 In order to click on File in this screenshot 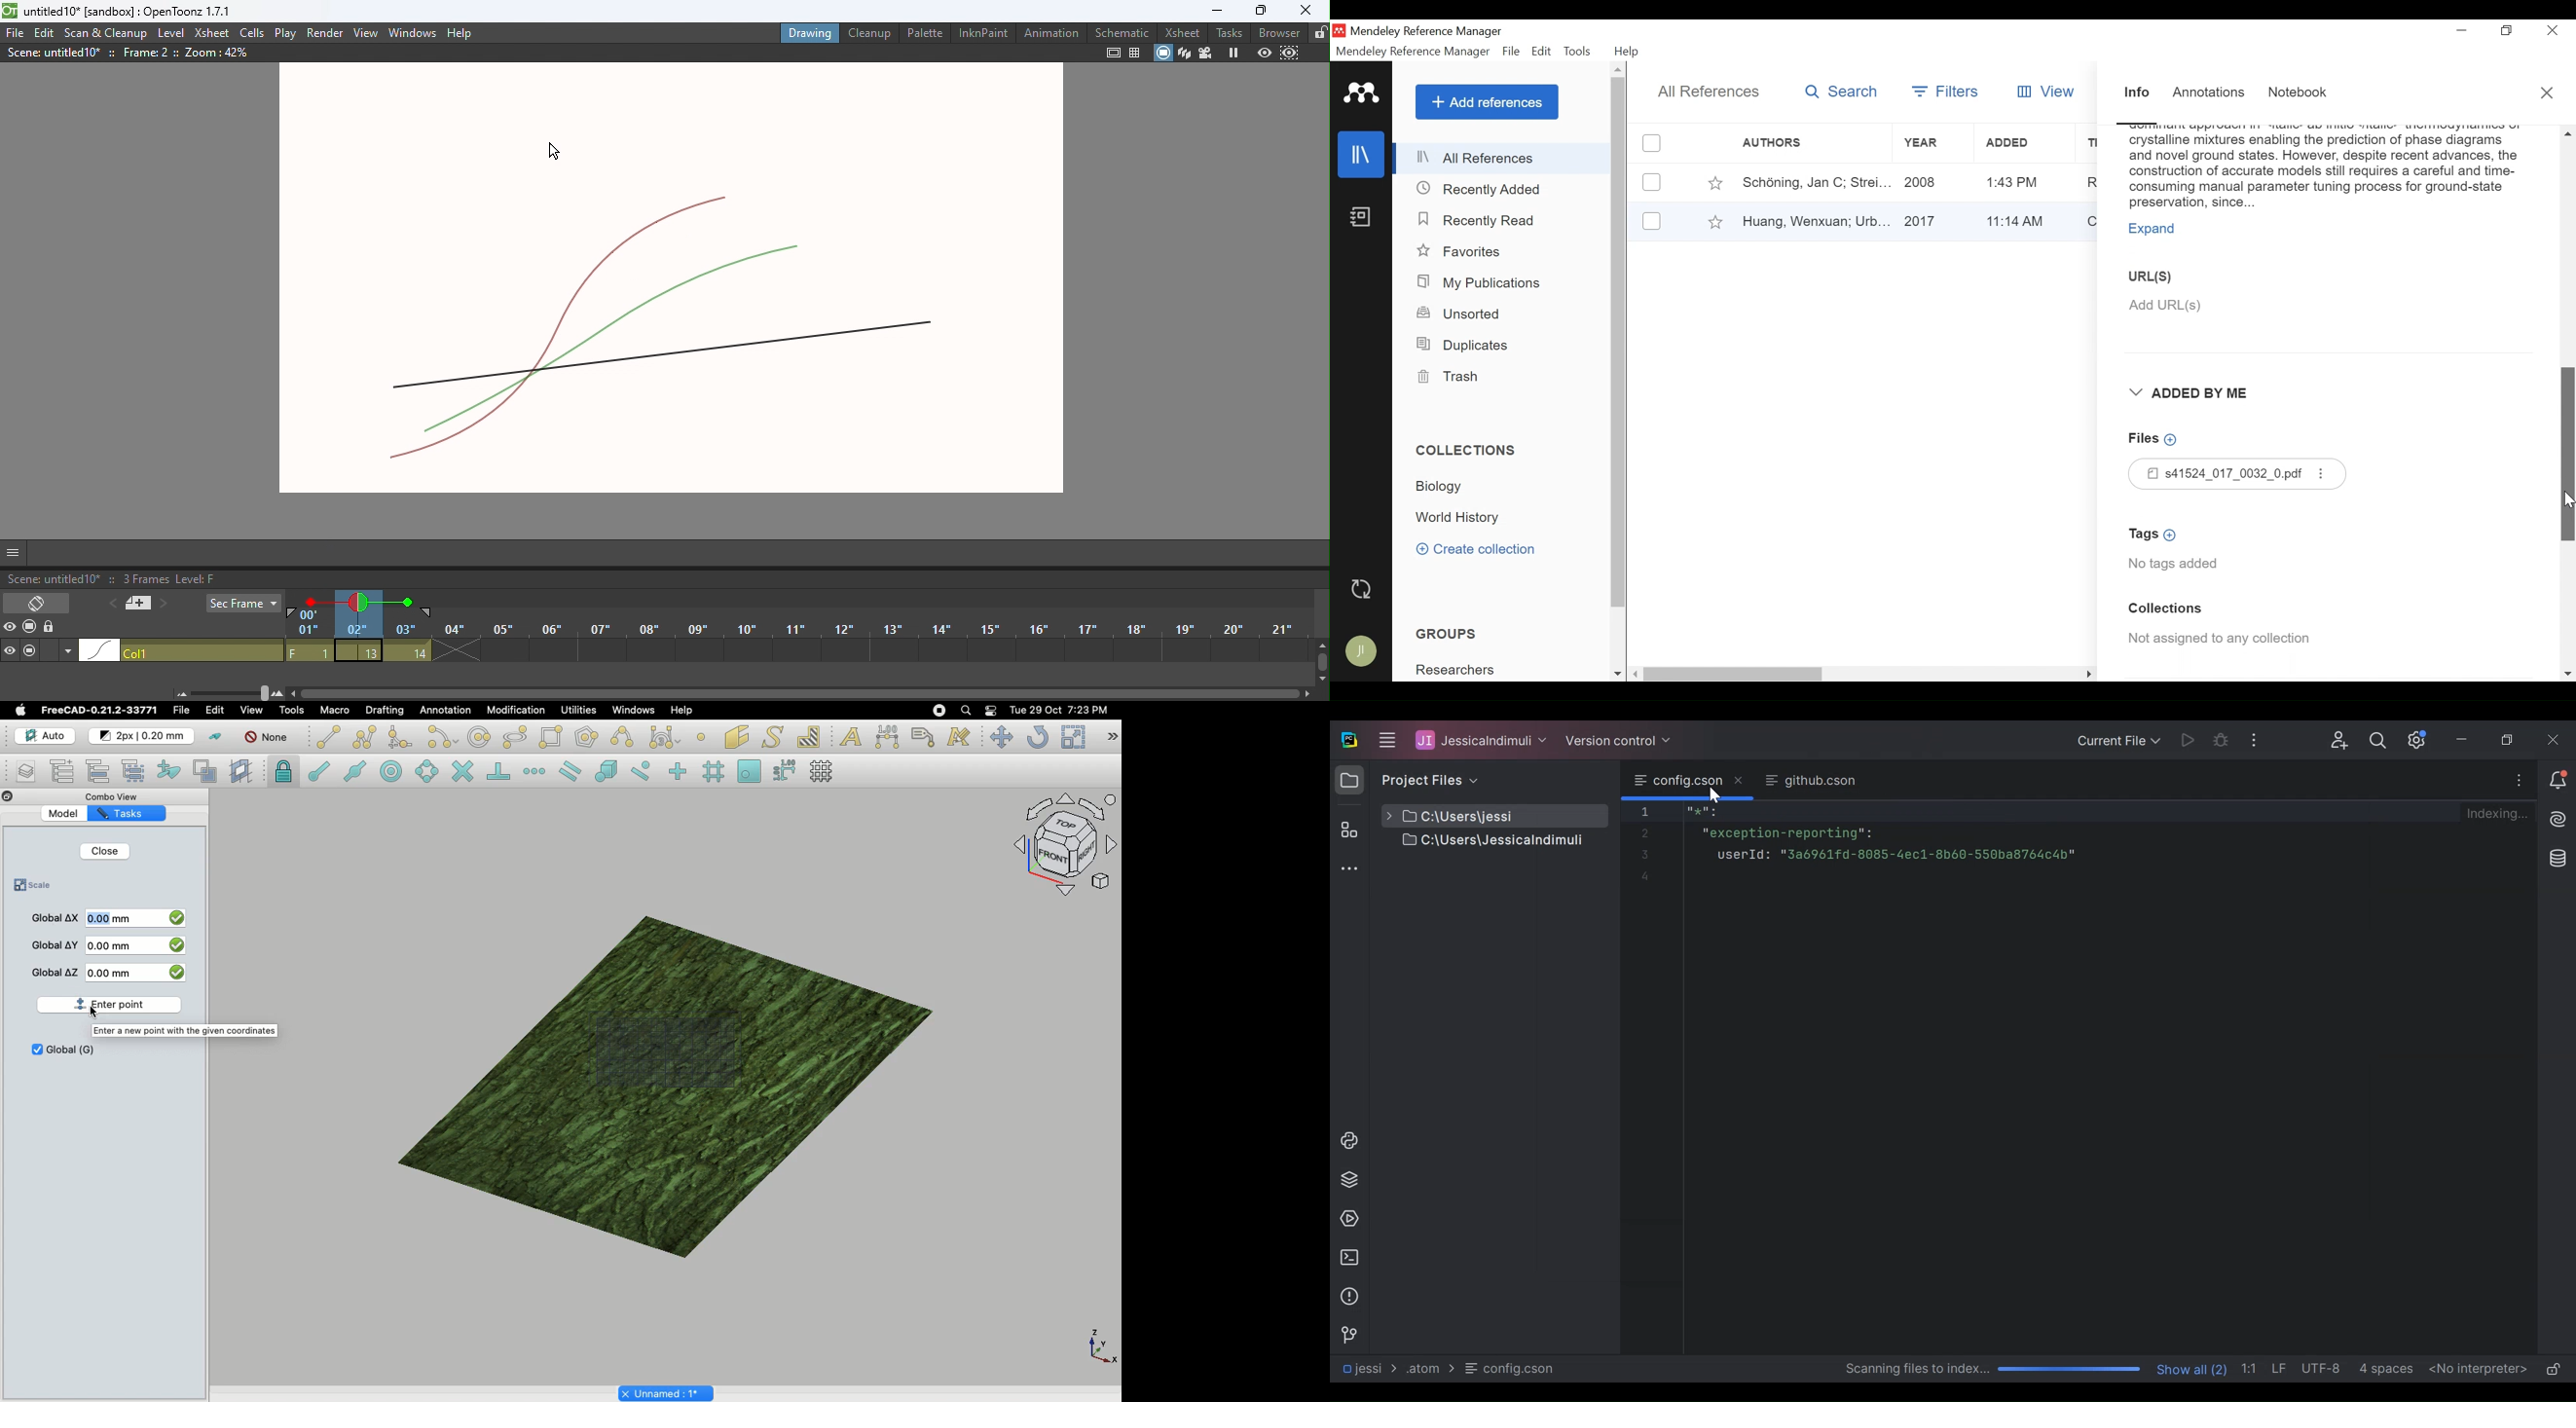, I will do `click(1511, 52)`.